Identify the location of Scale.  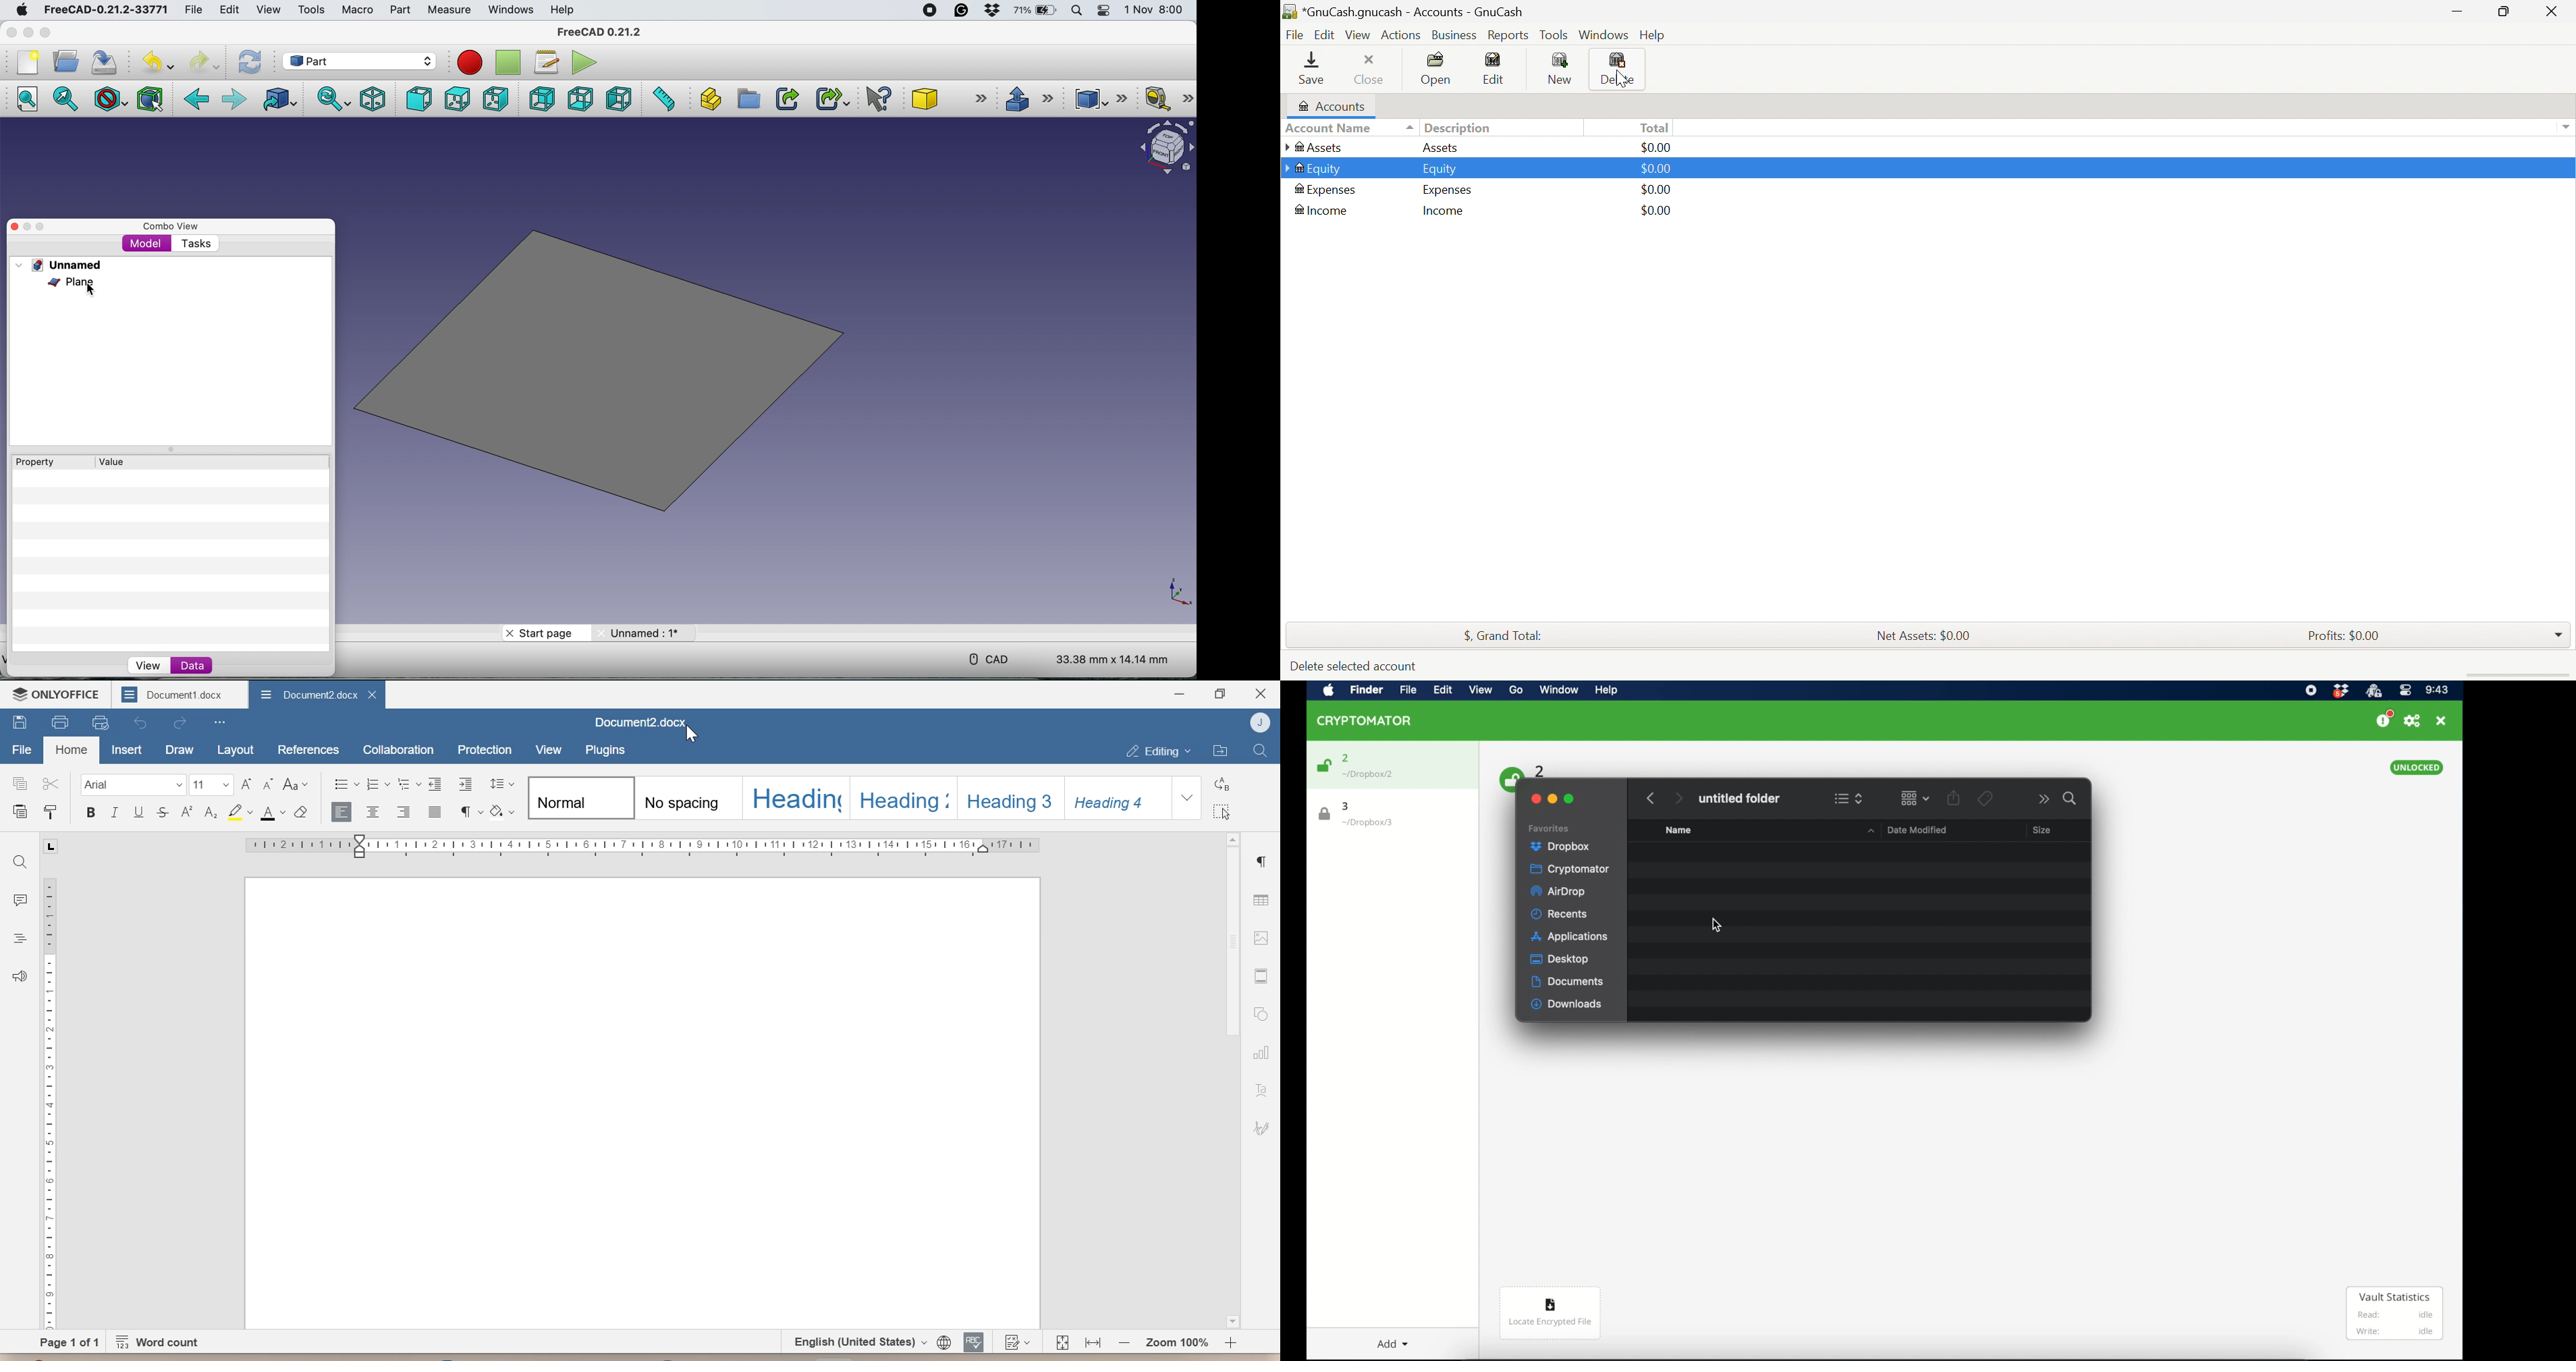
(642, 846).